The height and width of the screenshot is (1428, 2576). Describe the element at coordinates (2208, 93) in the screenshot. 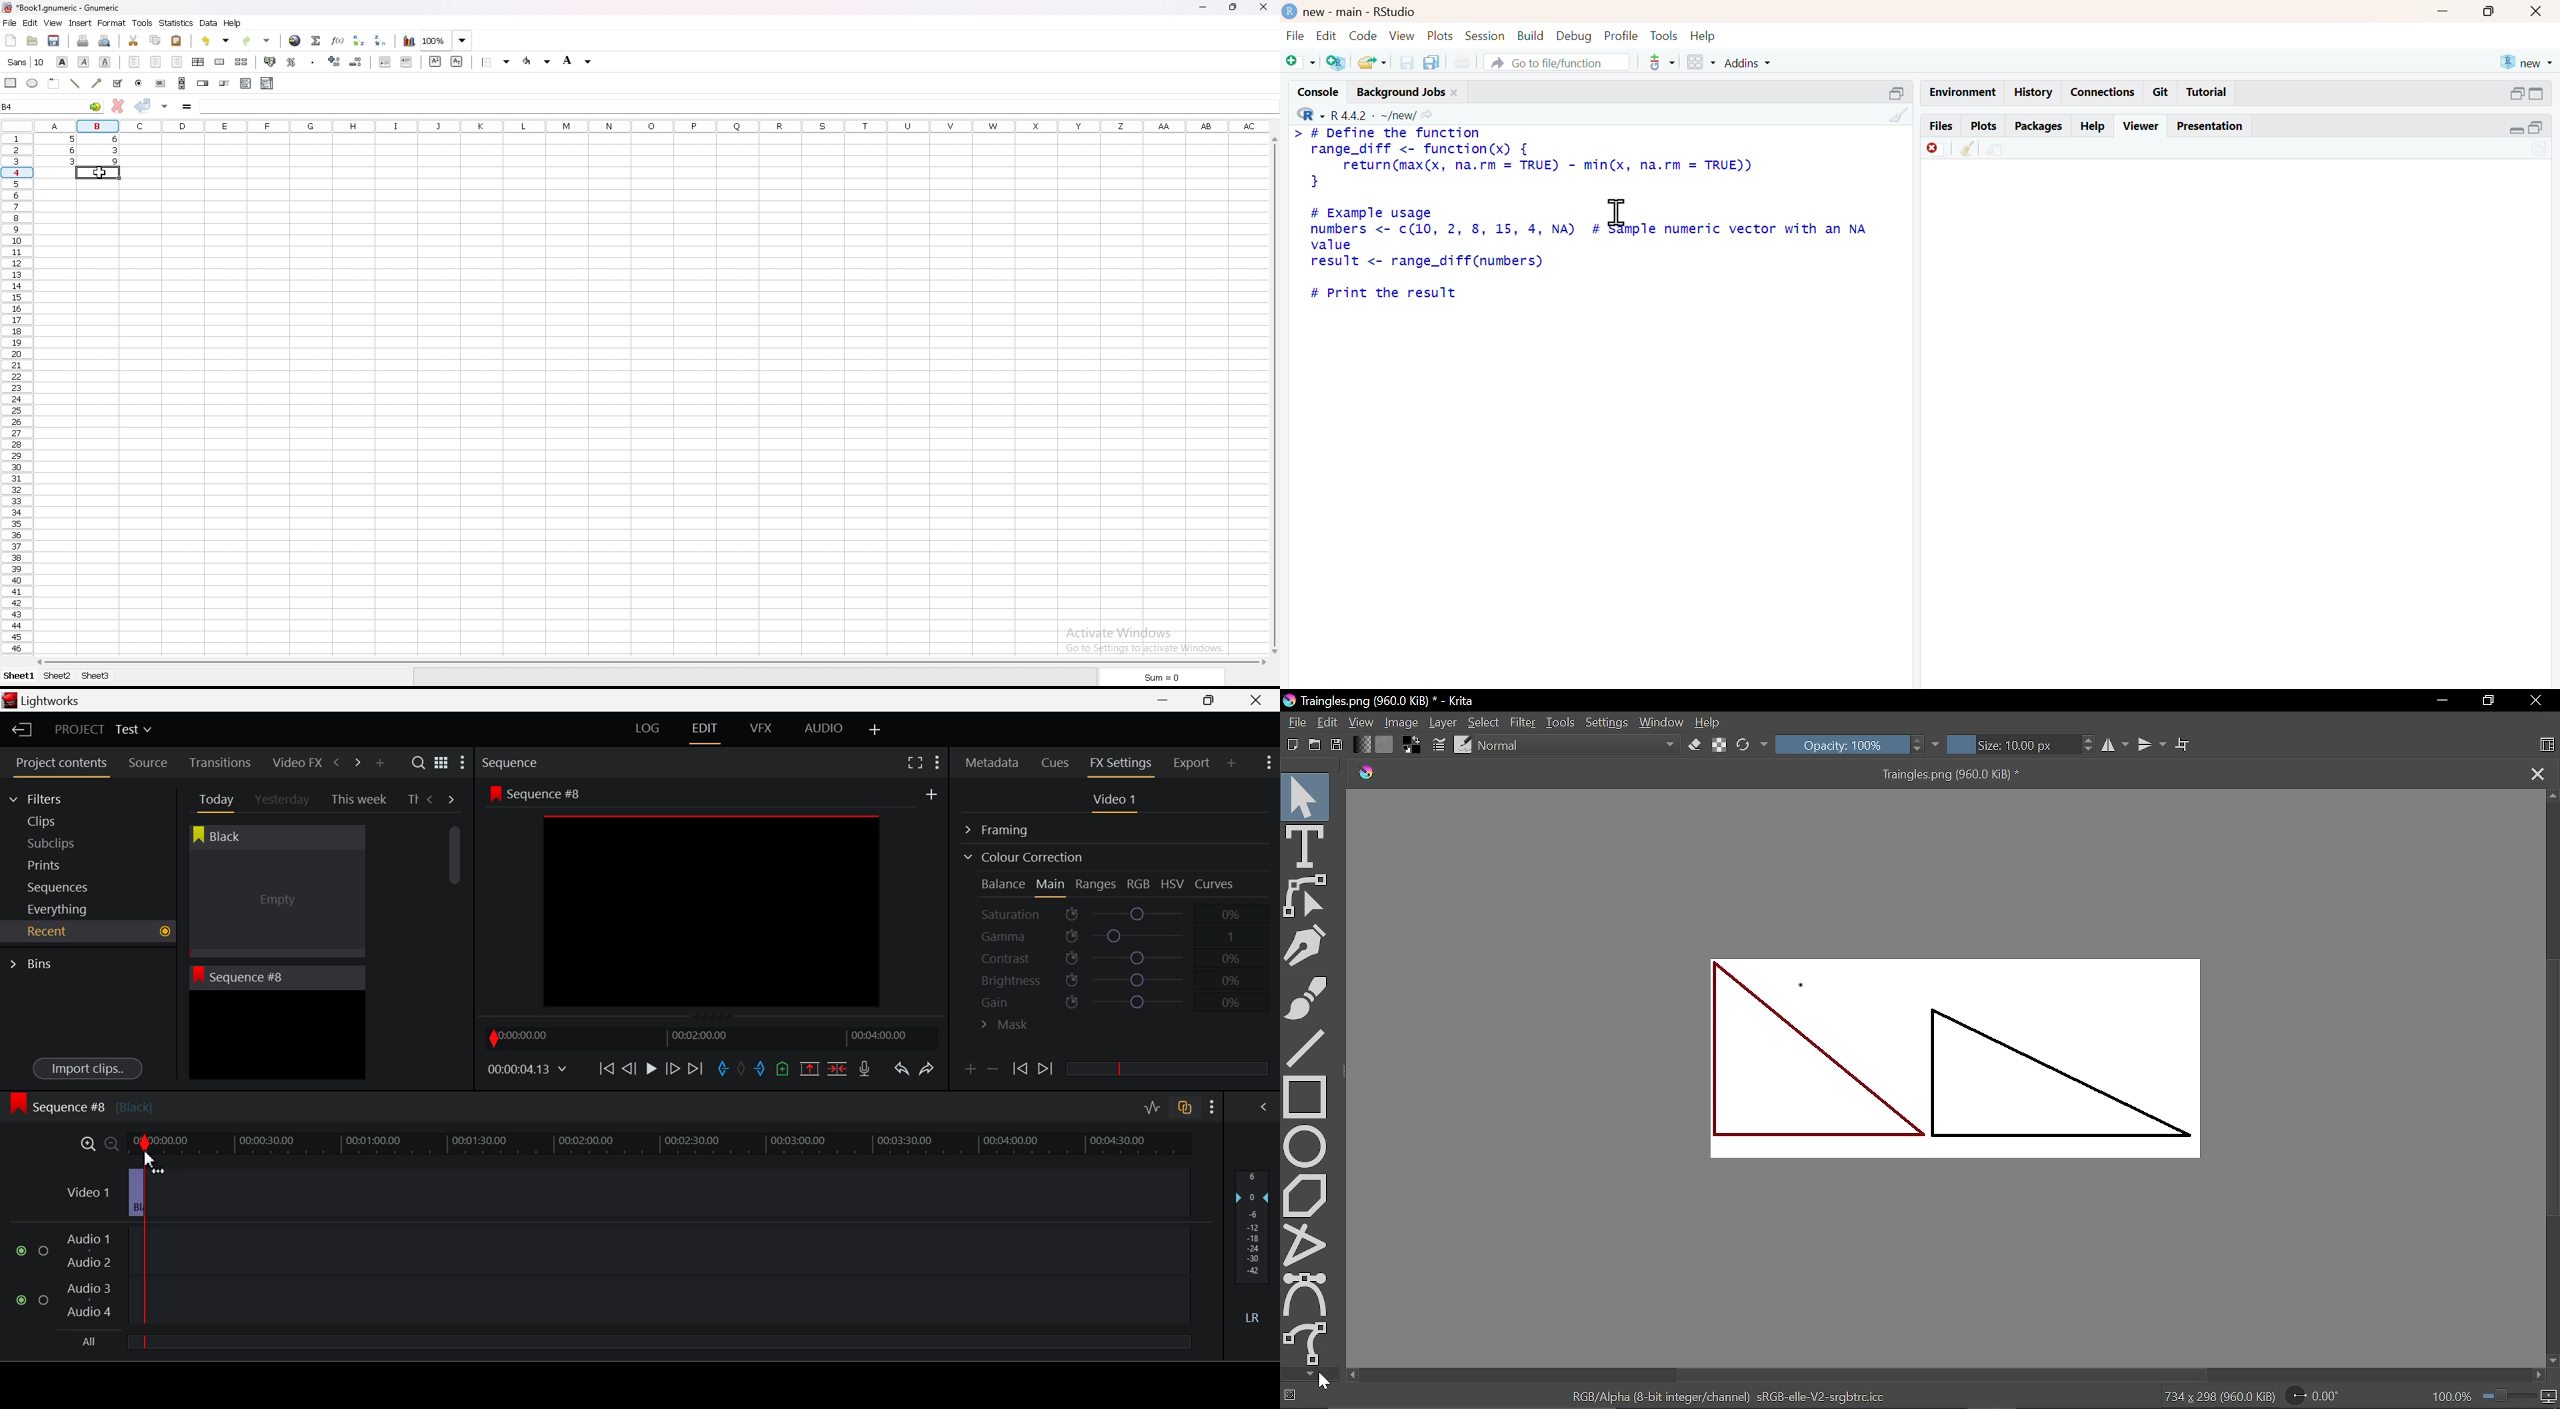

I see `tutorial` at that location.